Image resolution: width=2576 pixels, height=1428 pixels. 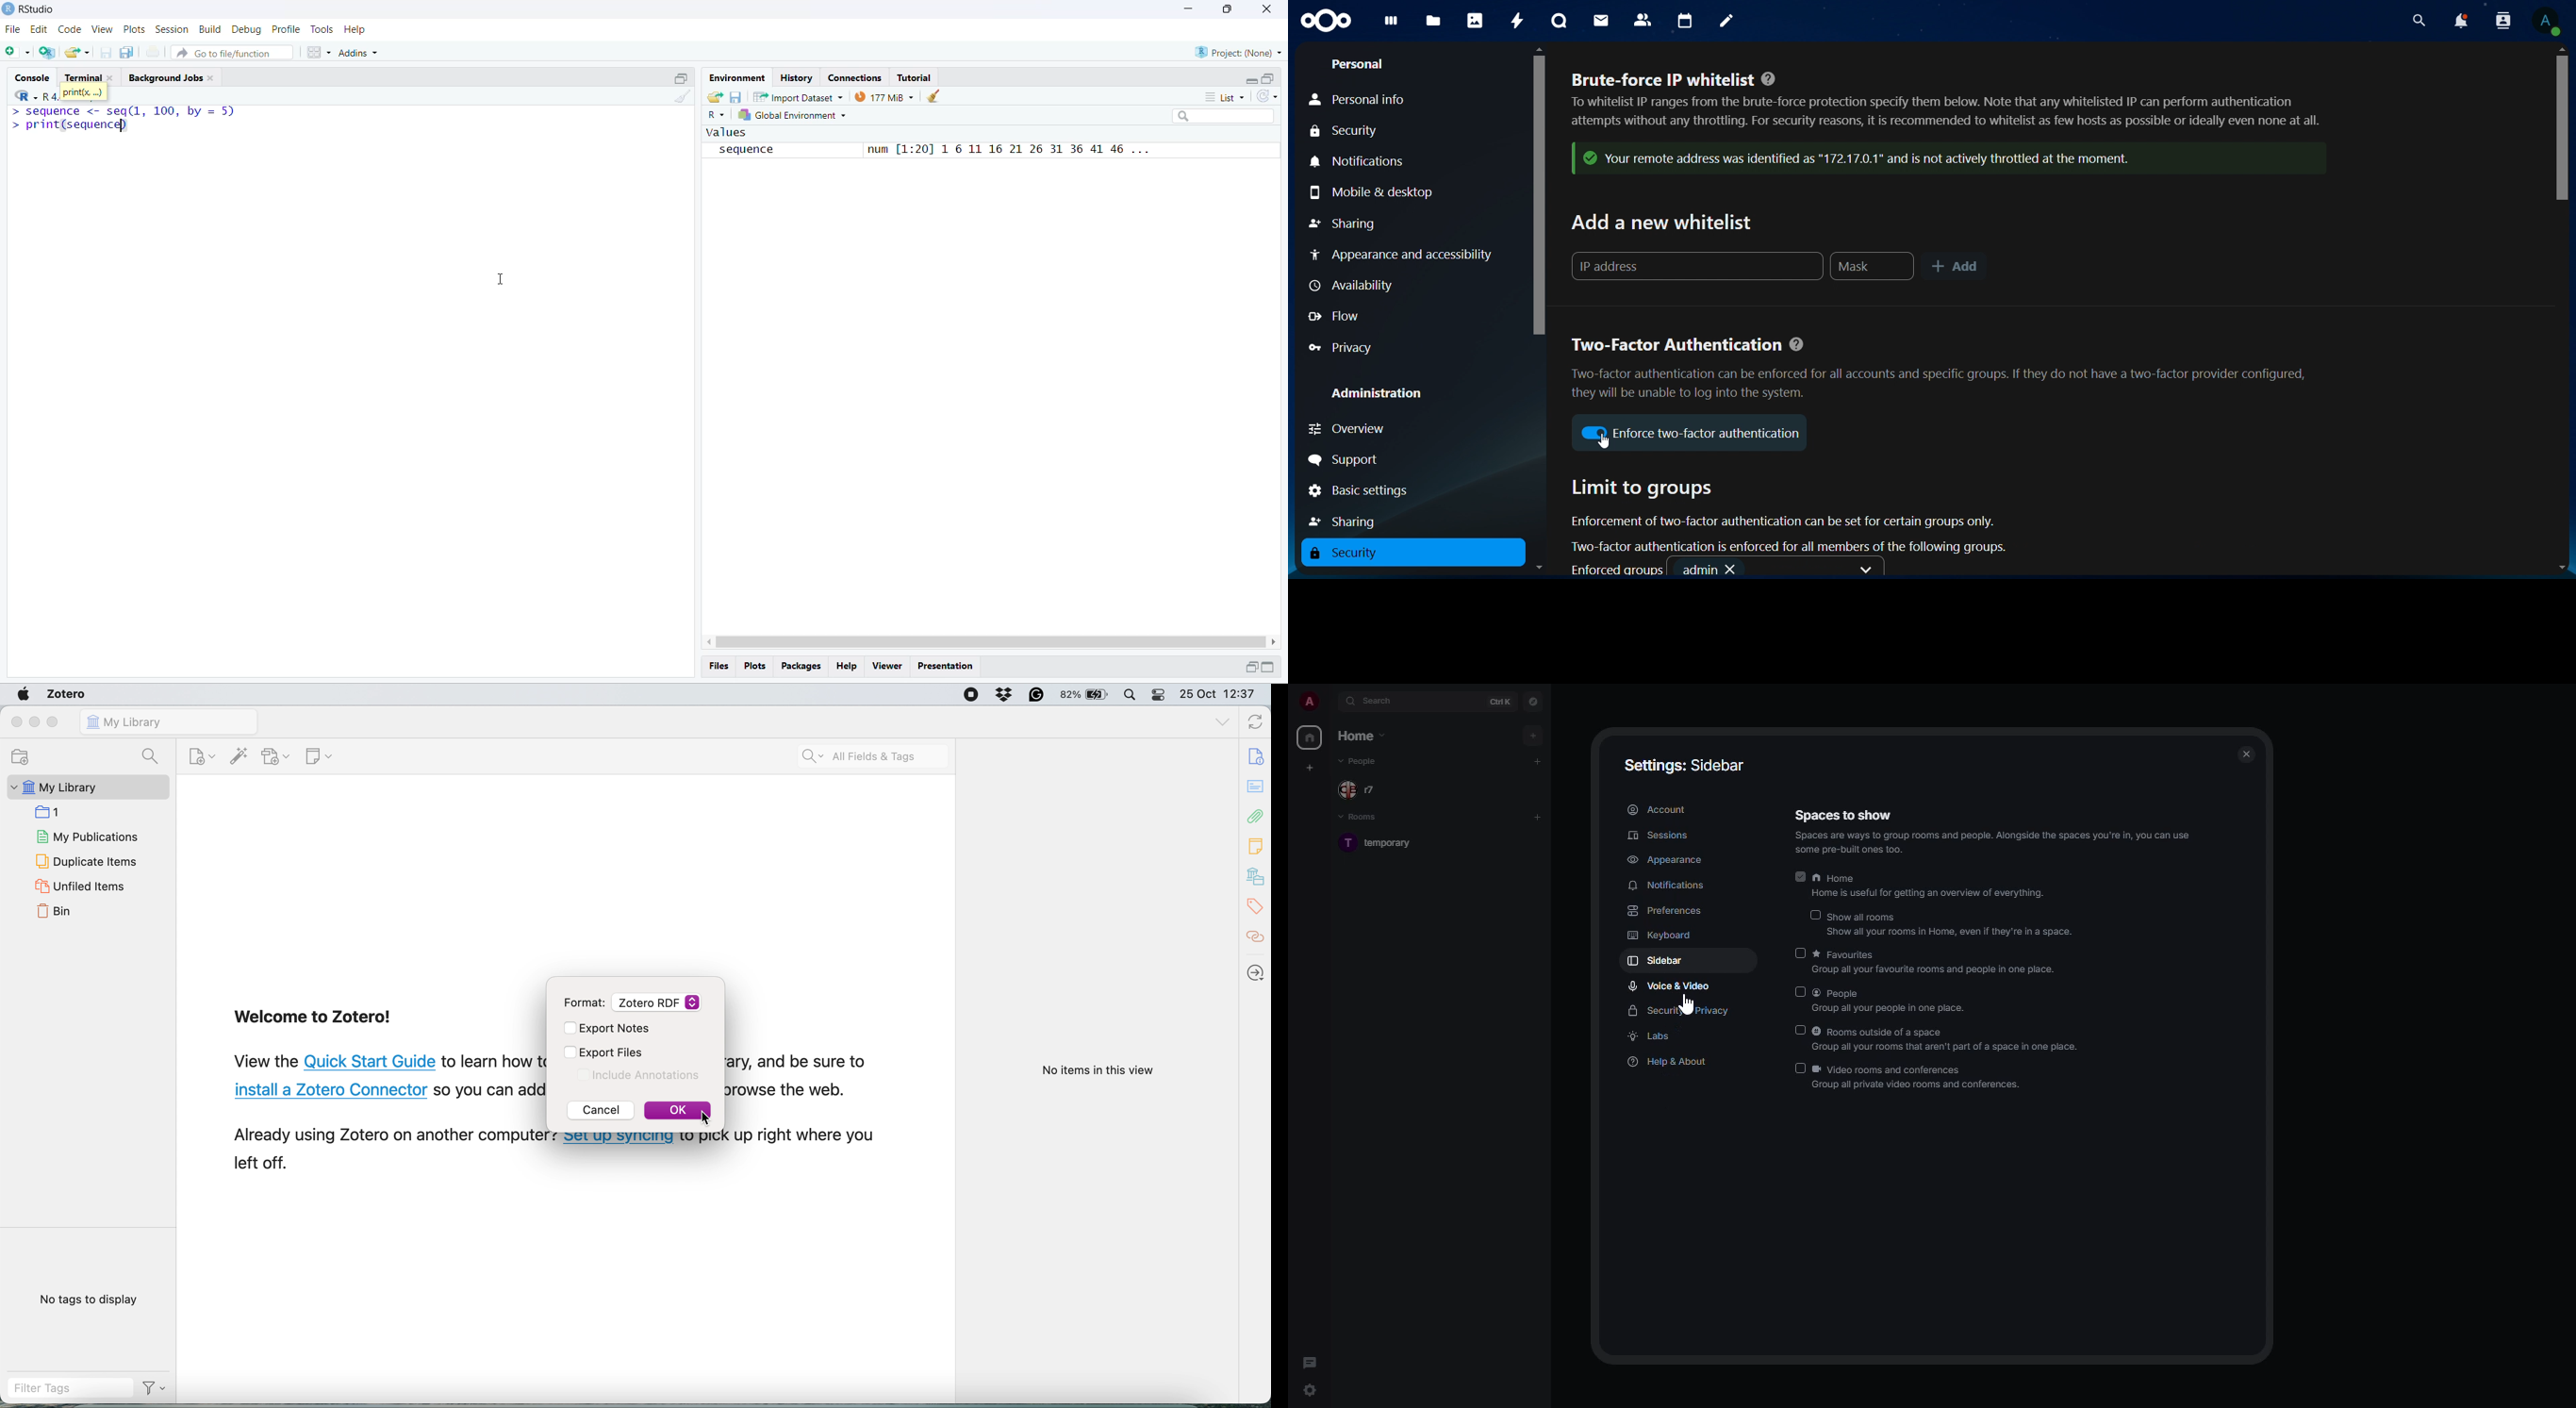 I want to click on labs, so click(x=1649, y=1036).